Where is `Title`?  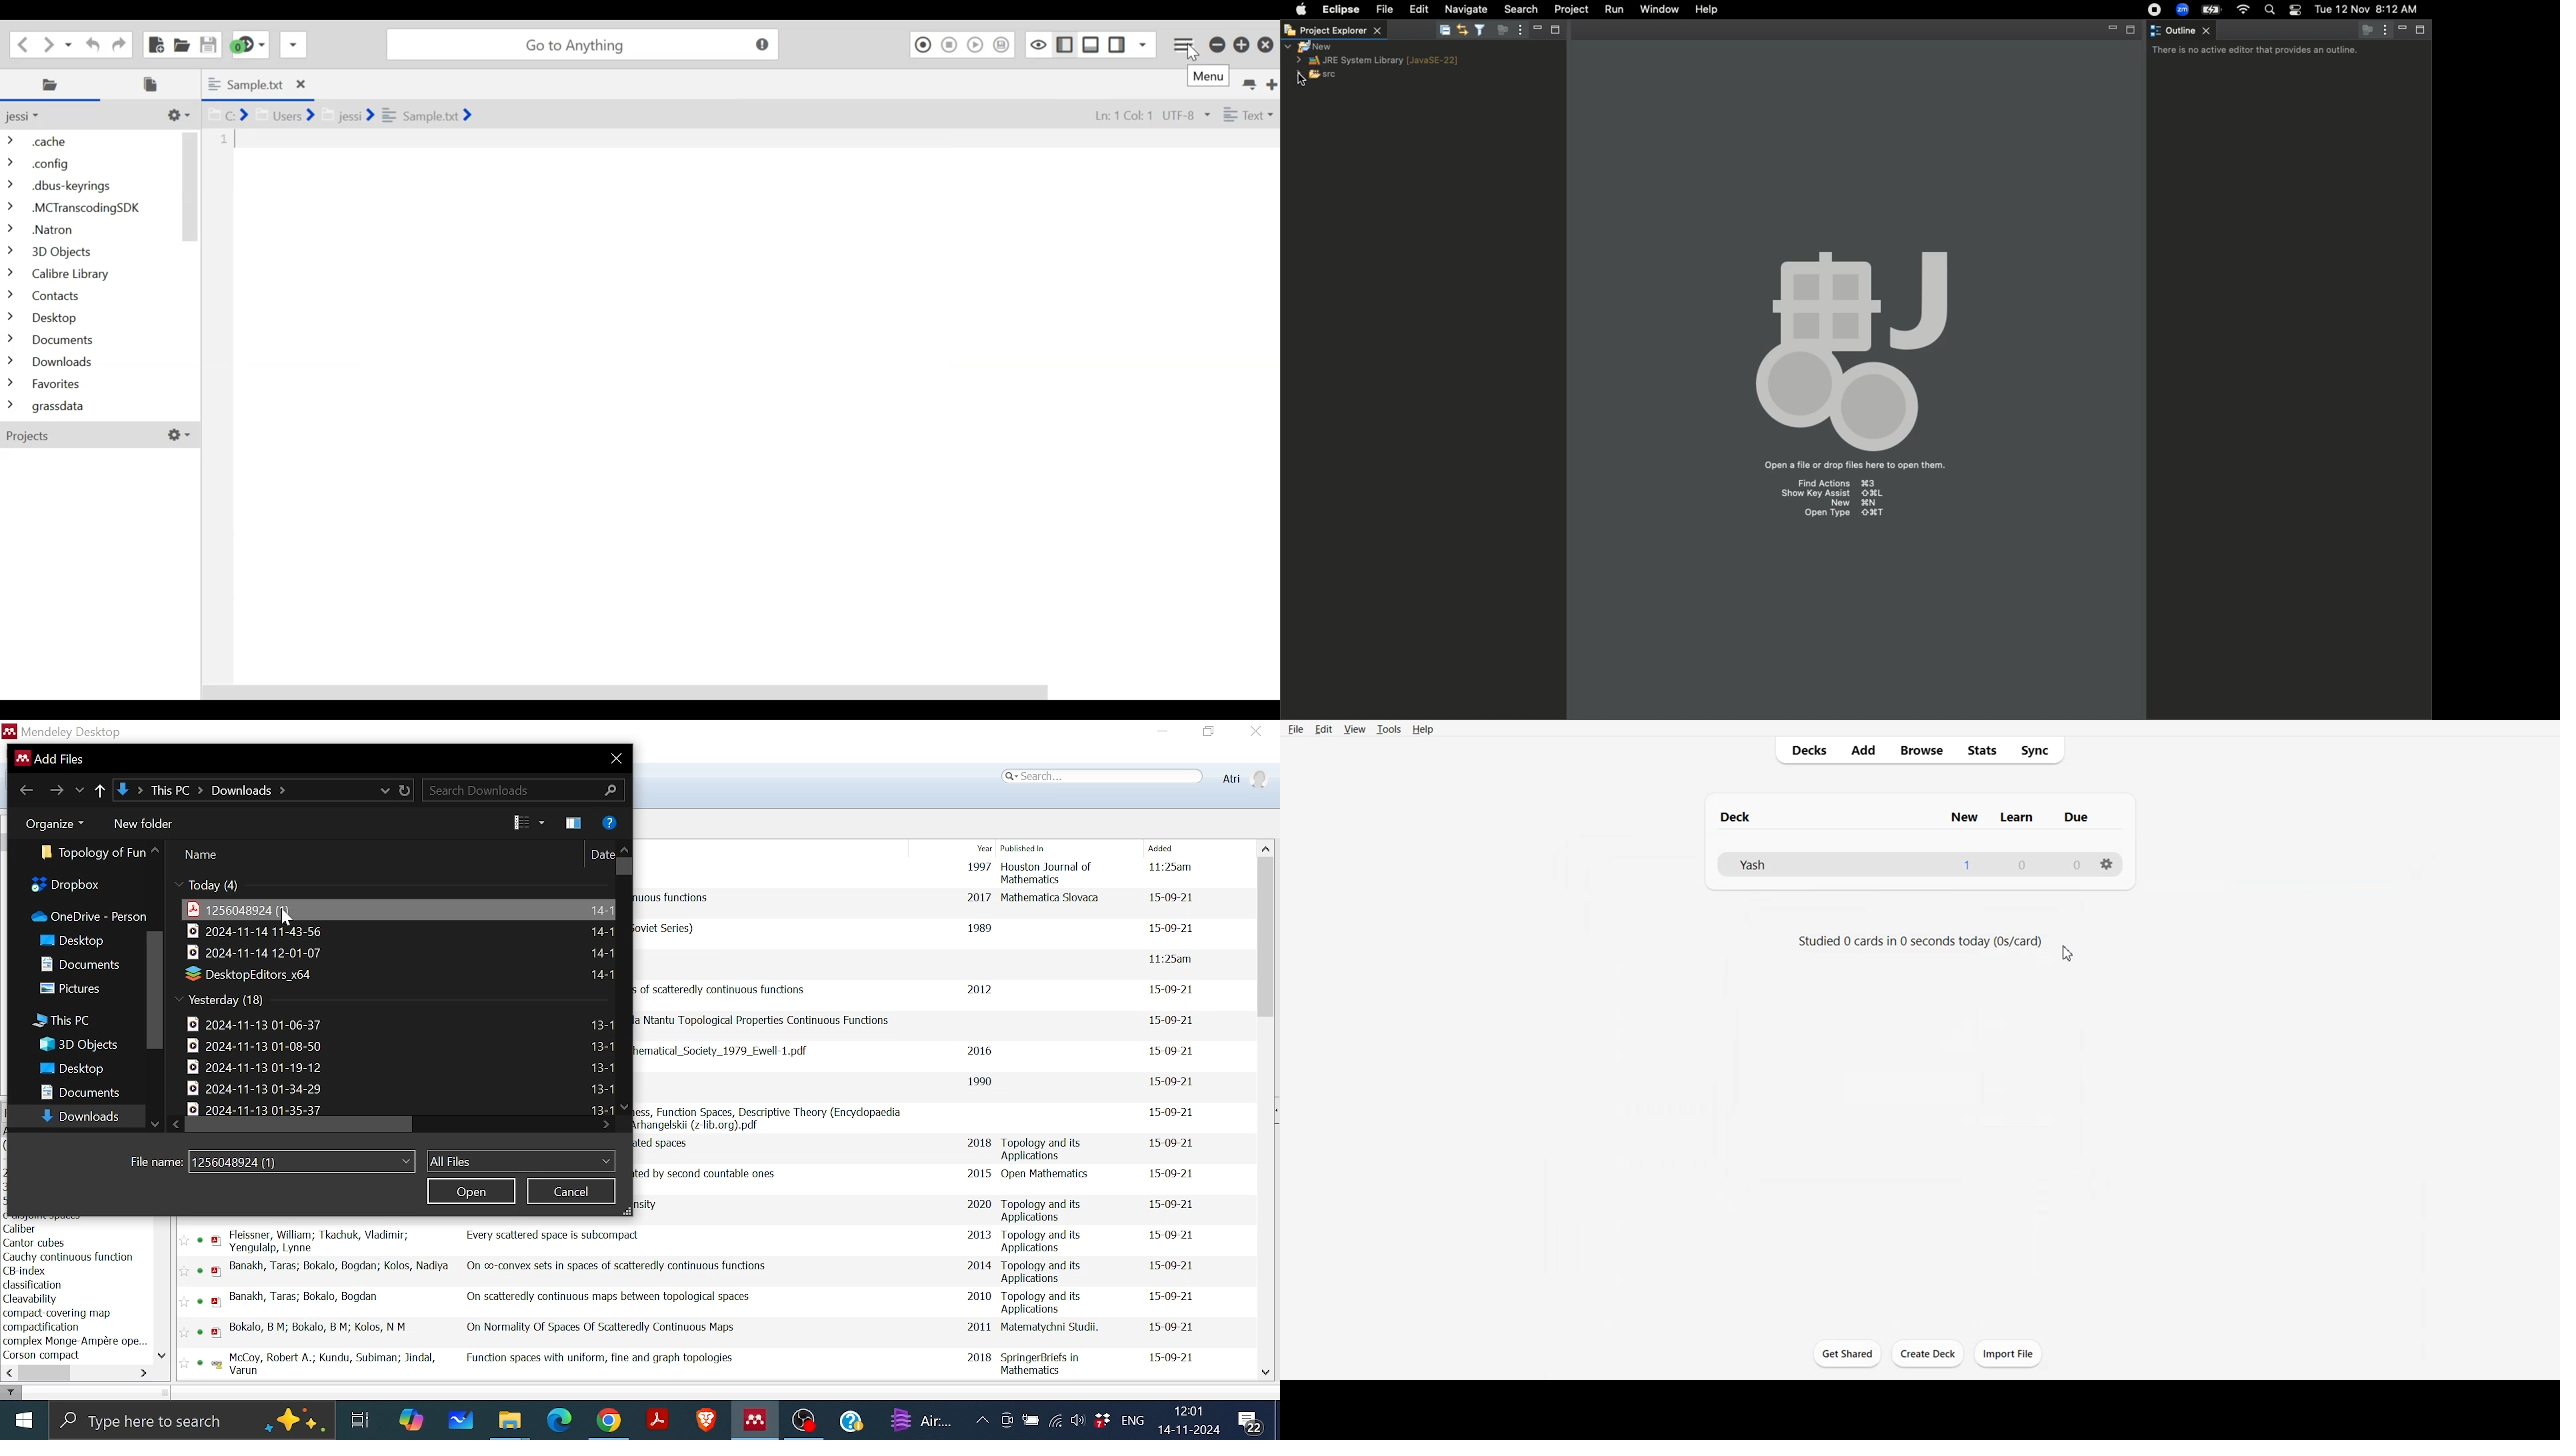
Title is located at coordinates (556, 1236).